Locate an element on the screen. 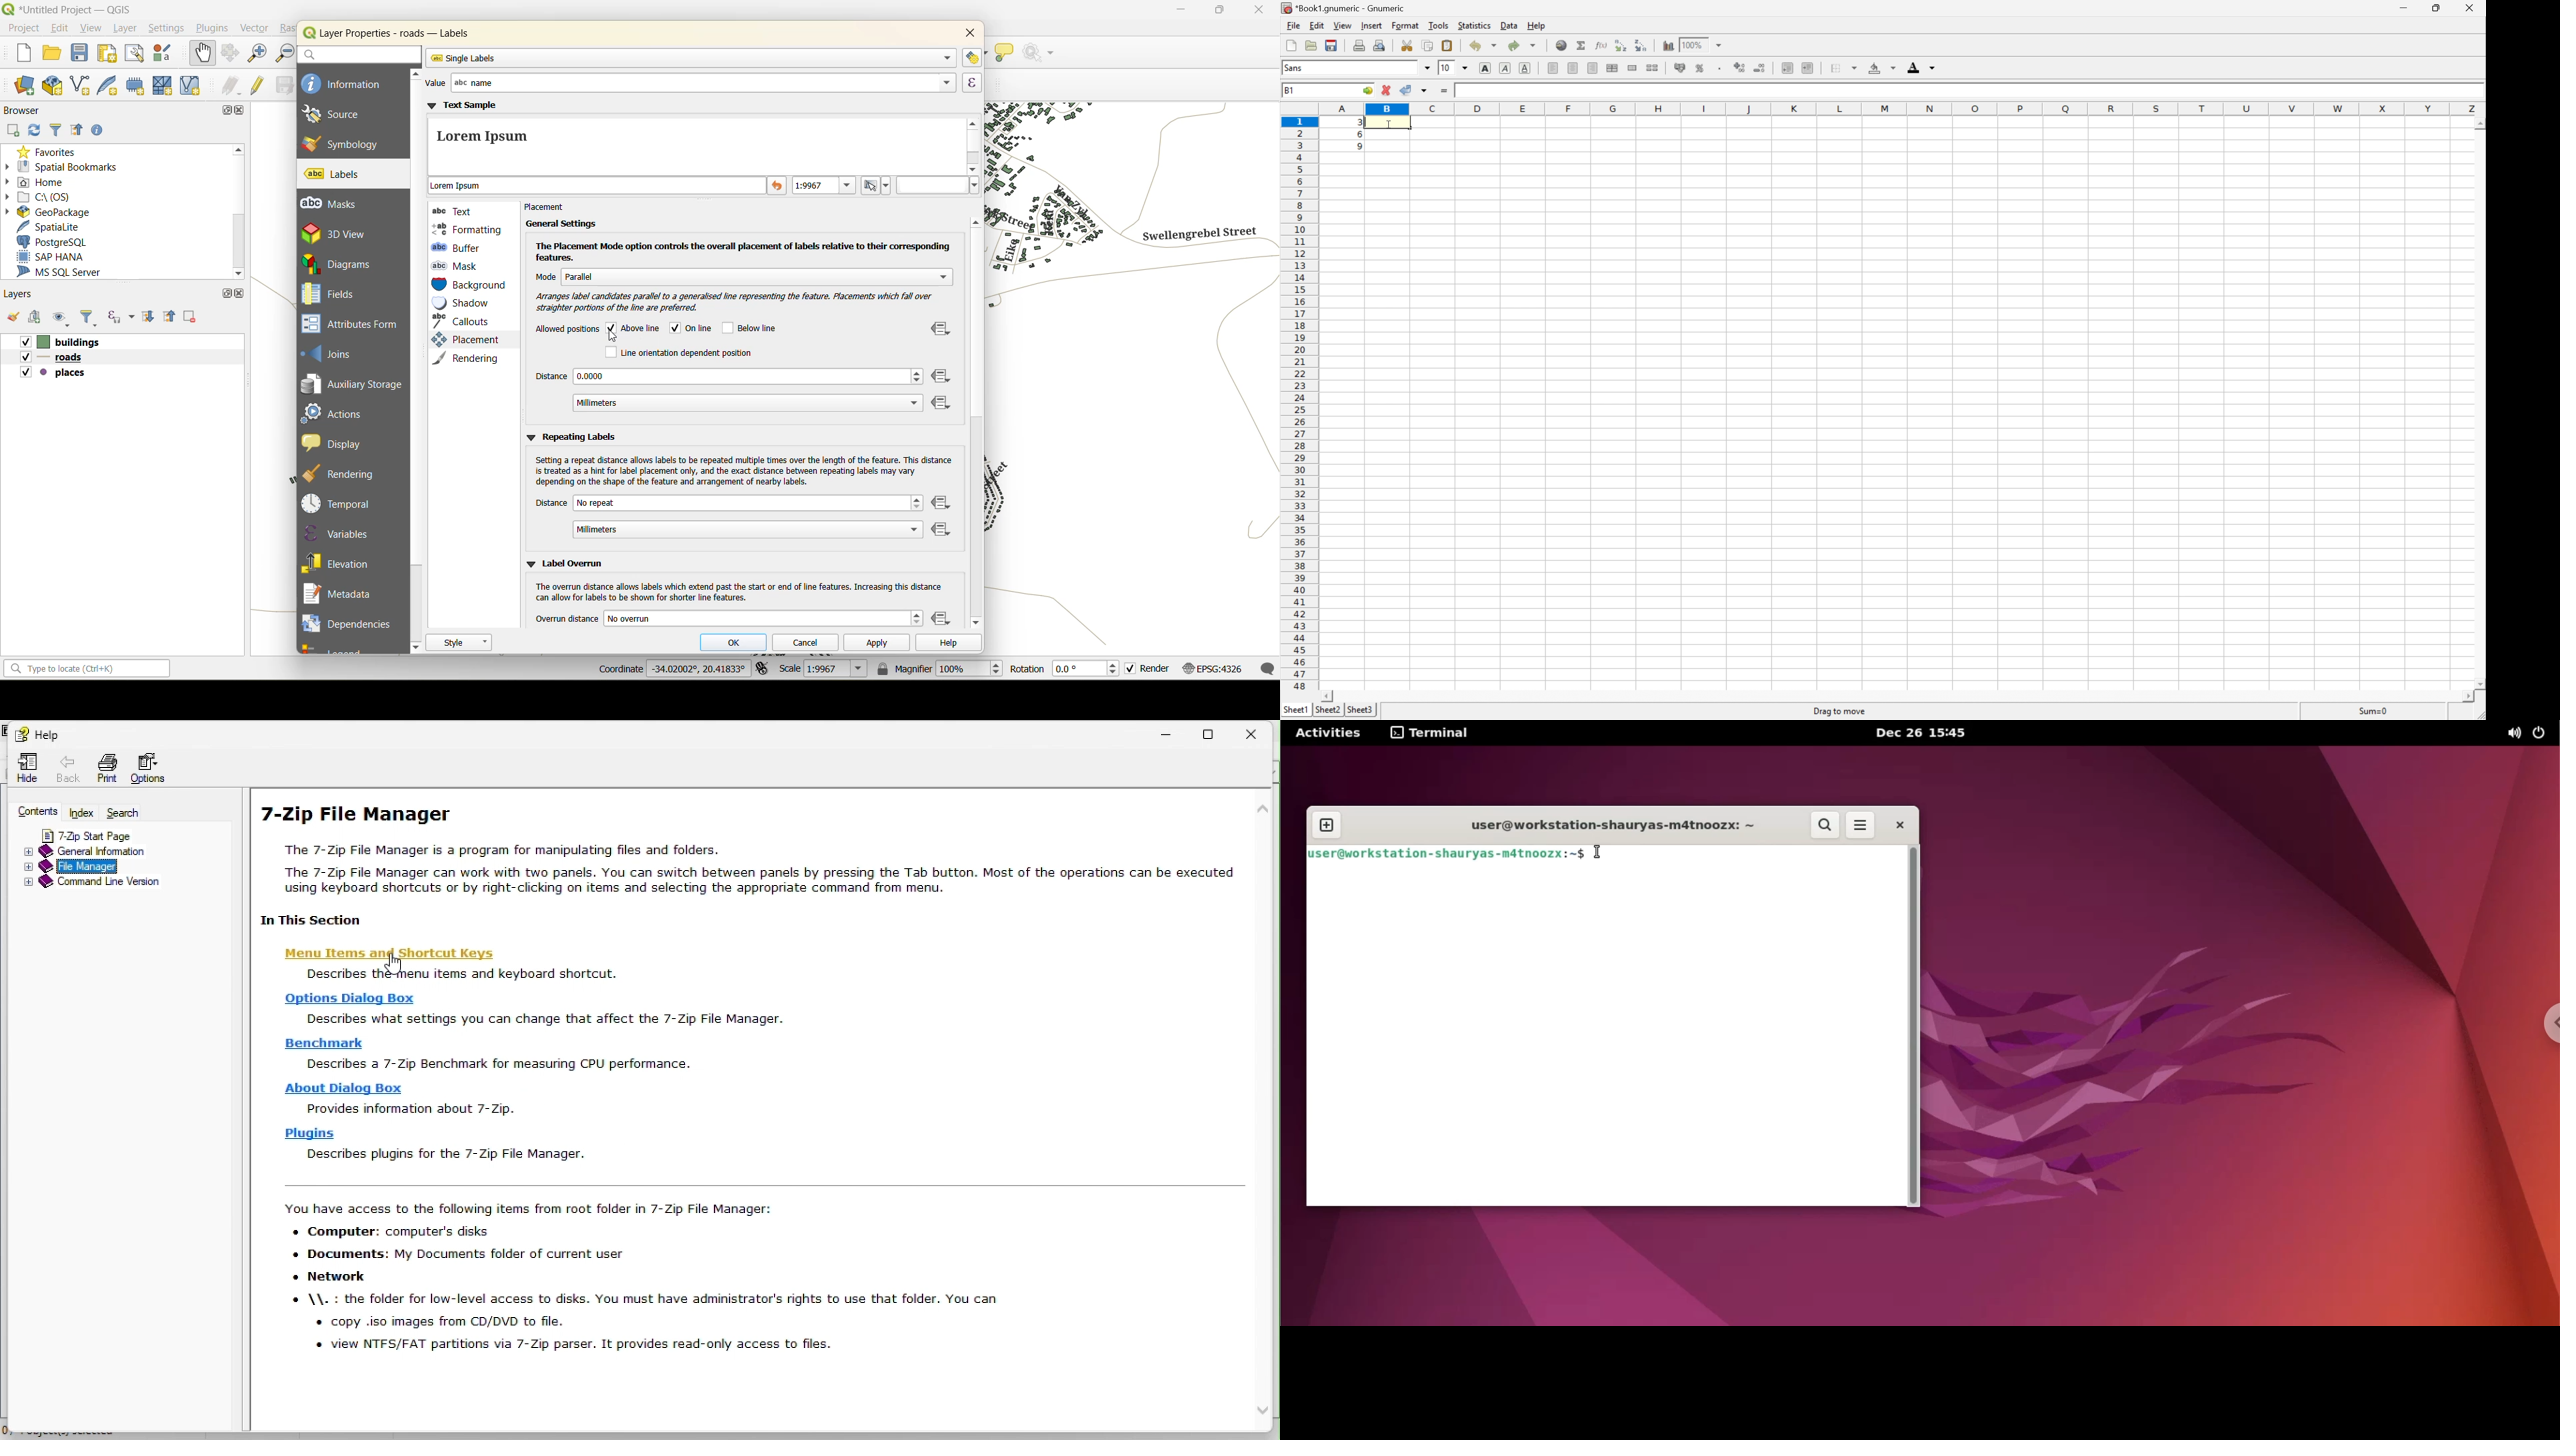  sound options is located at coordinates (2513, 734).